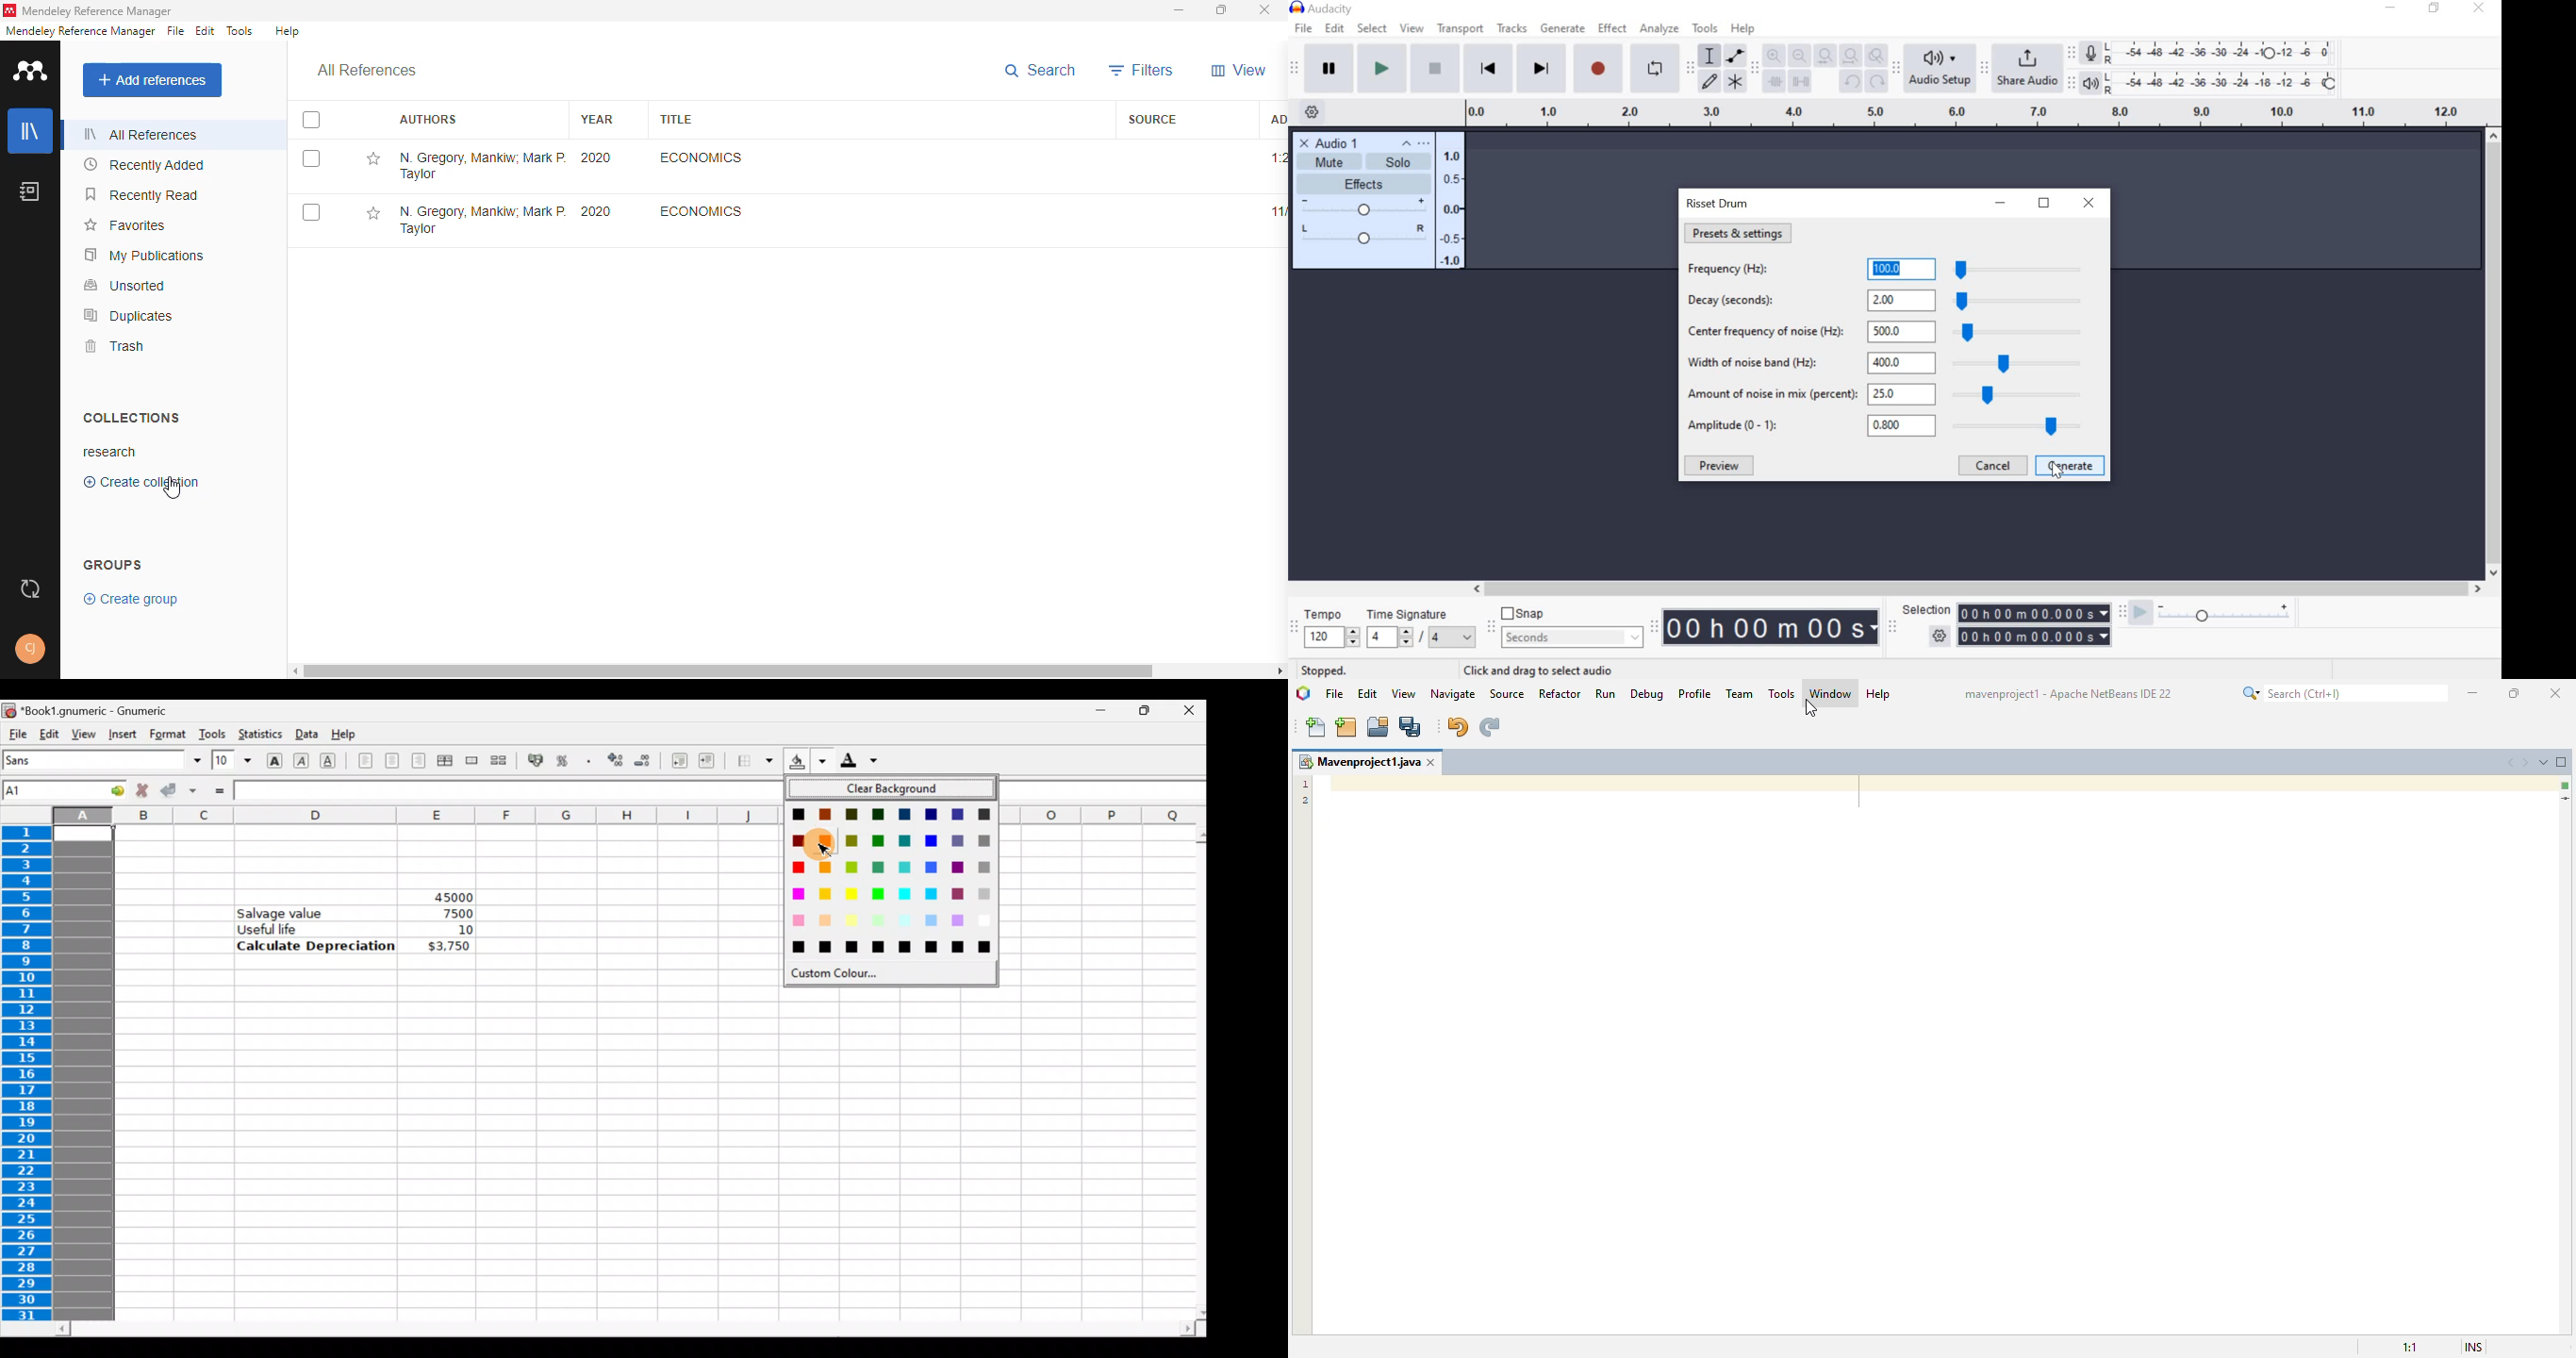  I want to click on maximize, so click(1224, 10).